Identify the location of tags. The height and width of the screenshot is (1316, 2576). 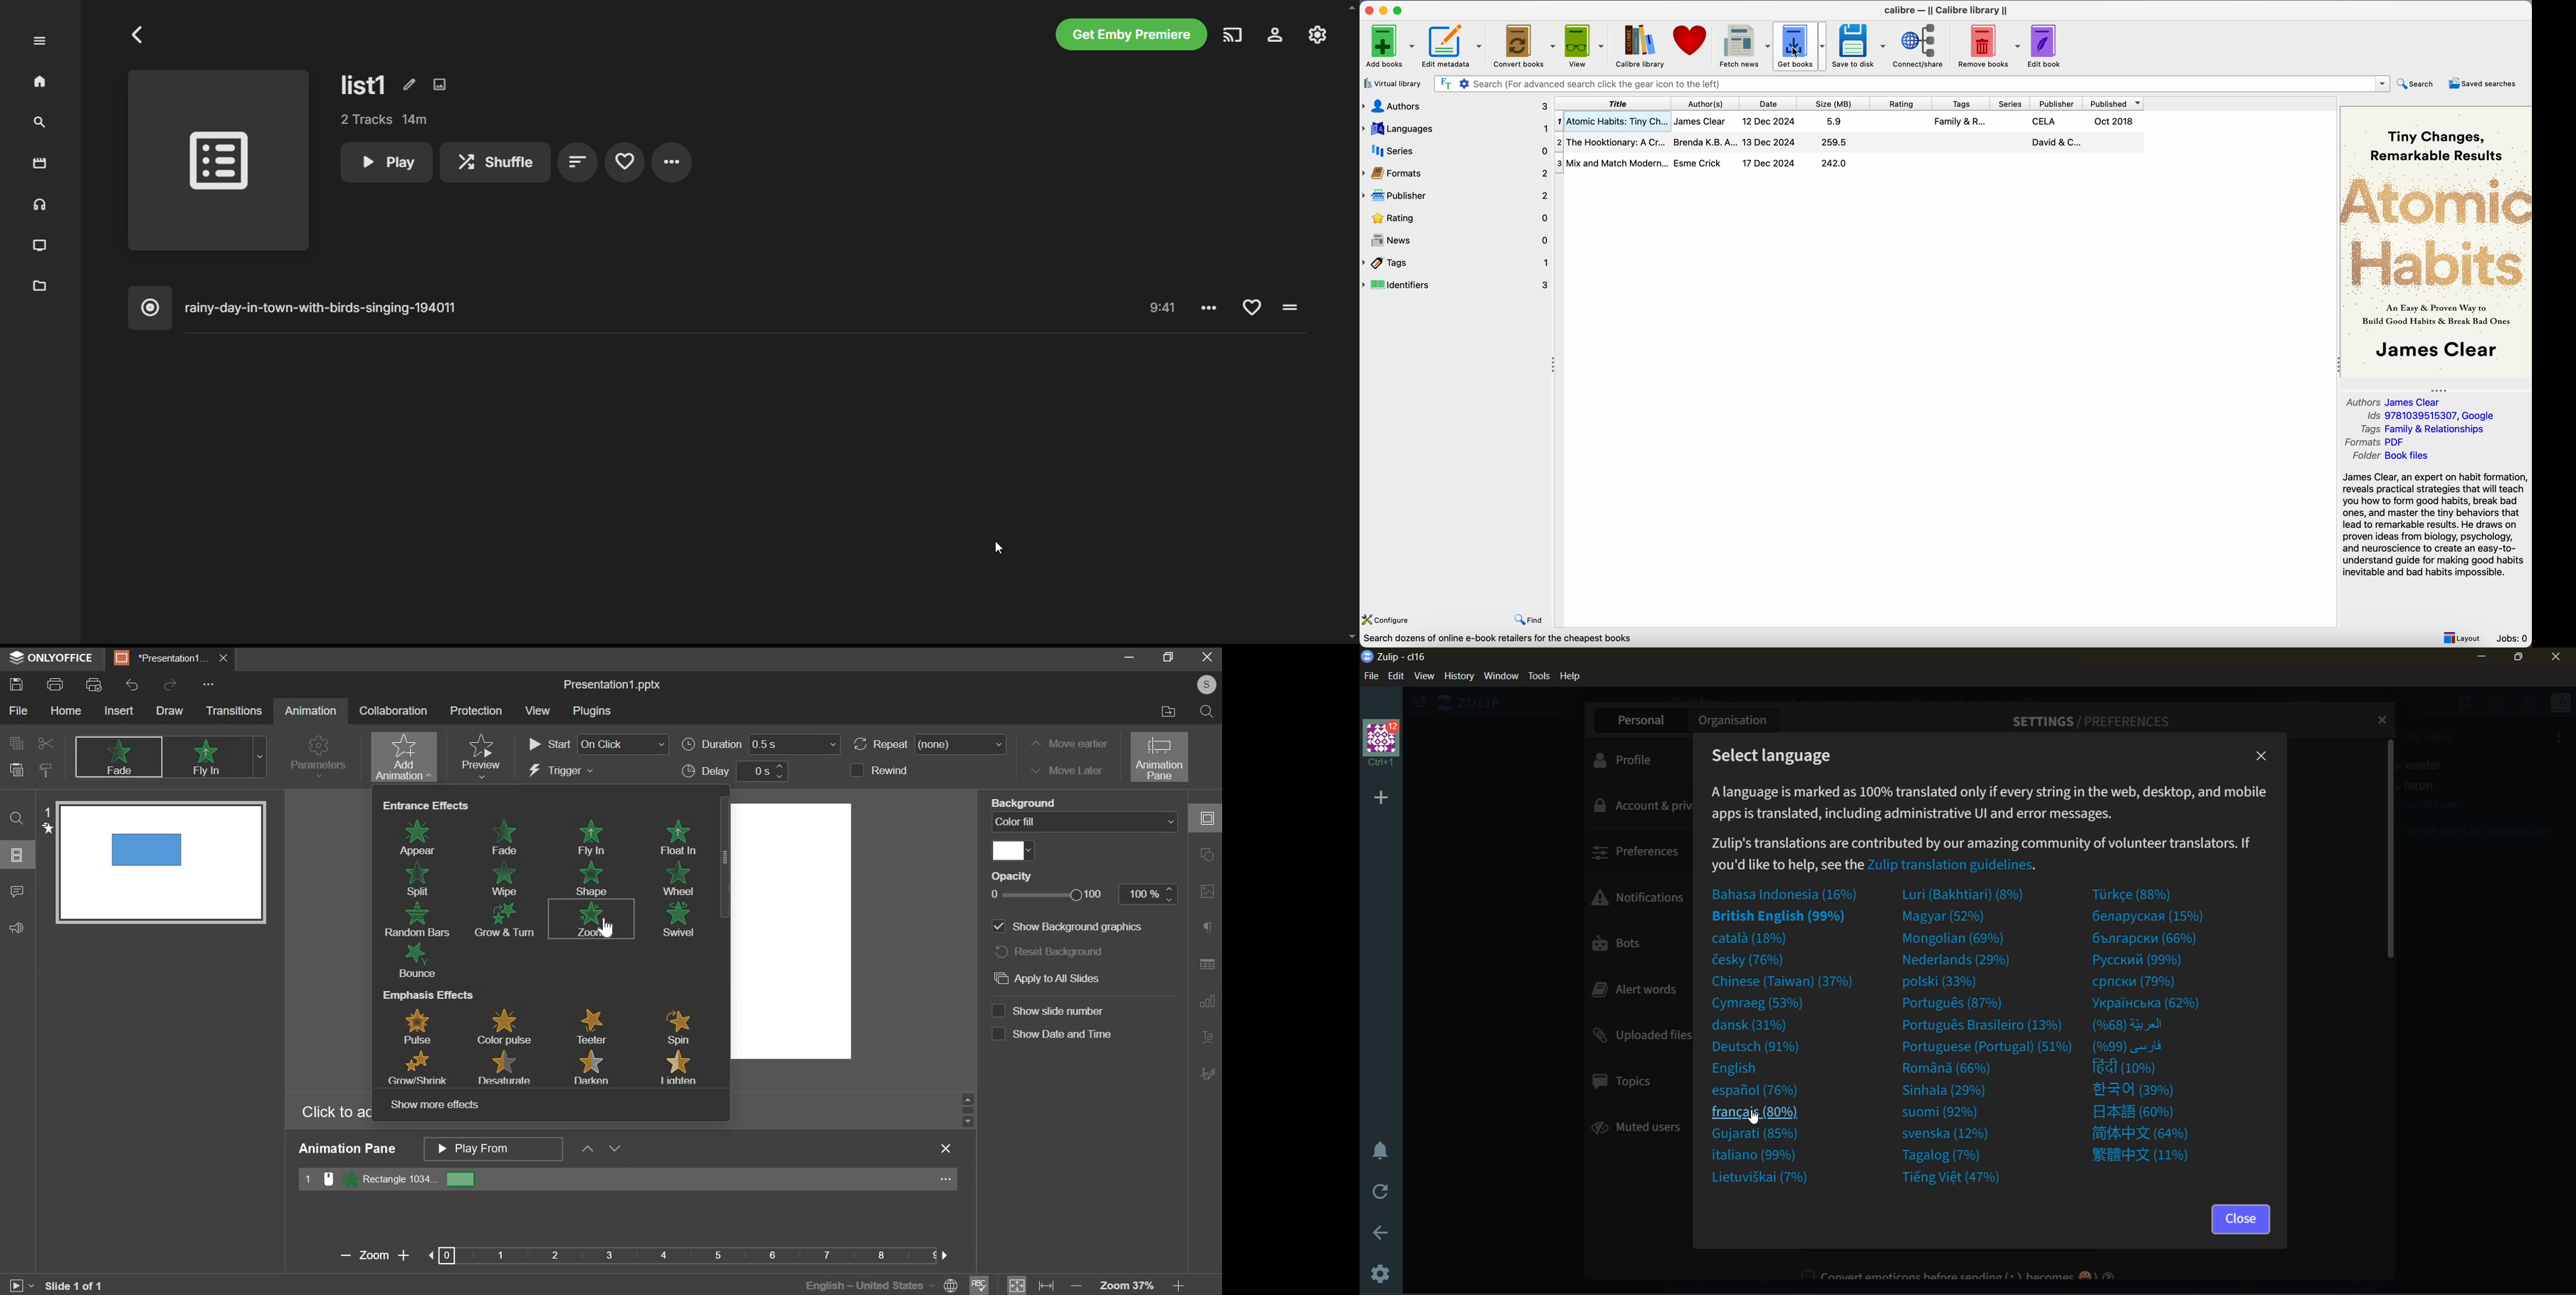
(1457, 263).